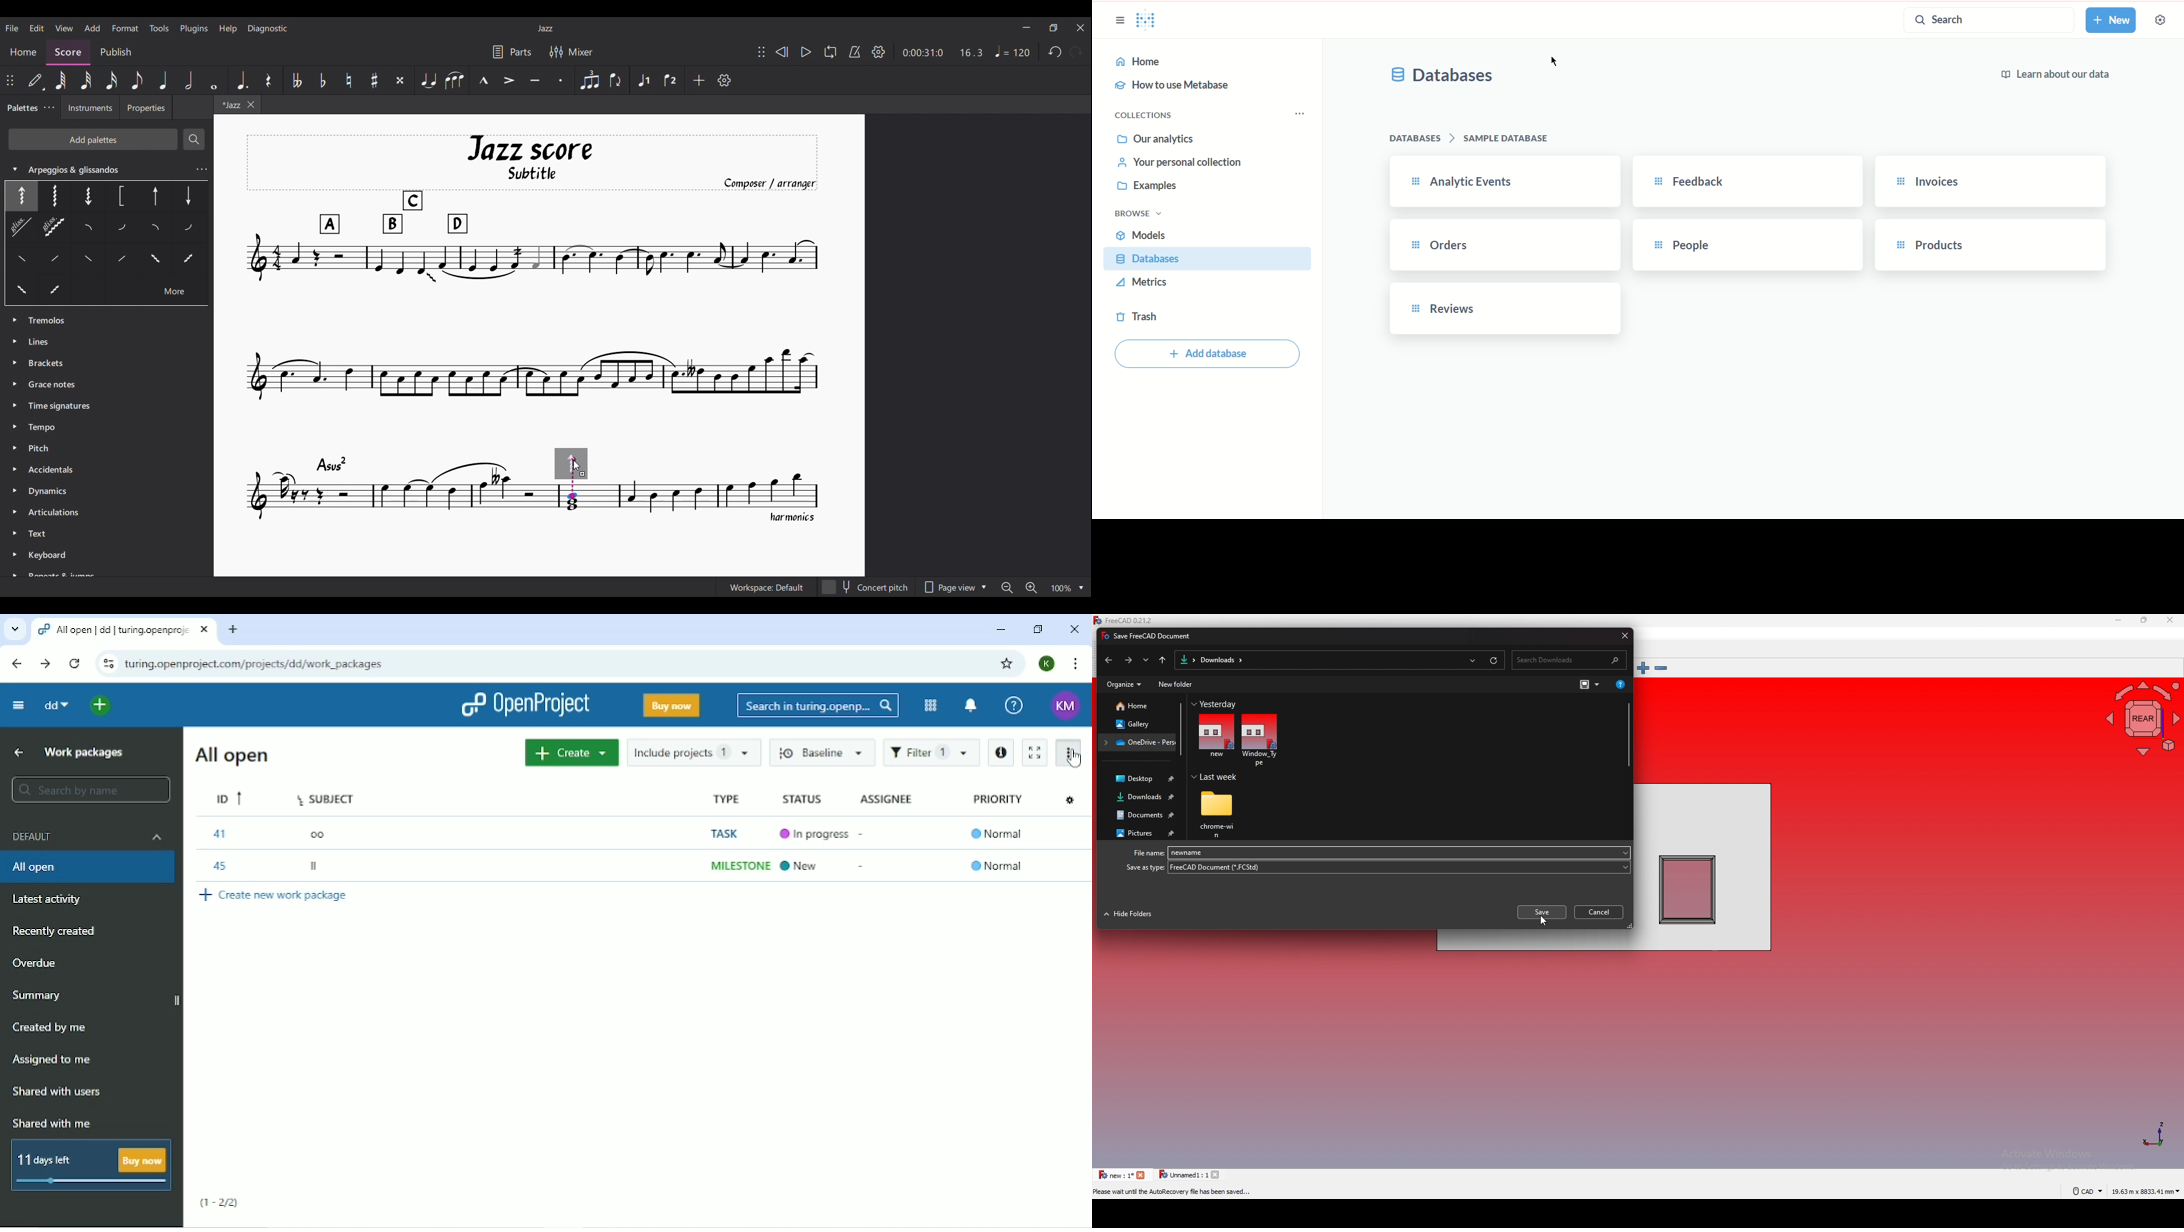 The height and width of the screenshot is (1232, 2184). What do you see at coordinates (561, 81) in the screenshot?
I see `Staccato` at bounding box center [561, 81].